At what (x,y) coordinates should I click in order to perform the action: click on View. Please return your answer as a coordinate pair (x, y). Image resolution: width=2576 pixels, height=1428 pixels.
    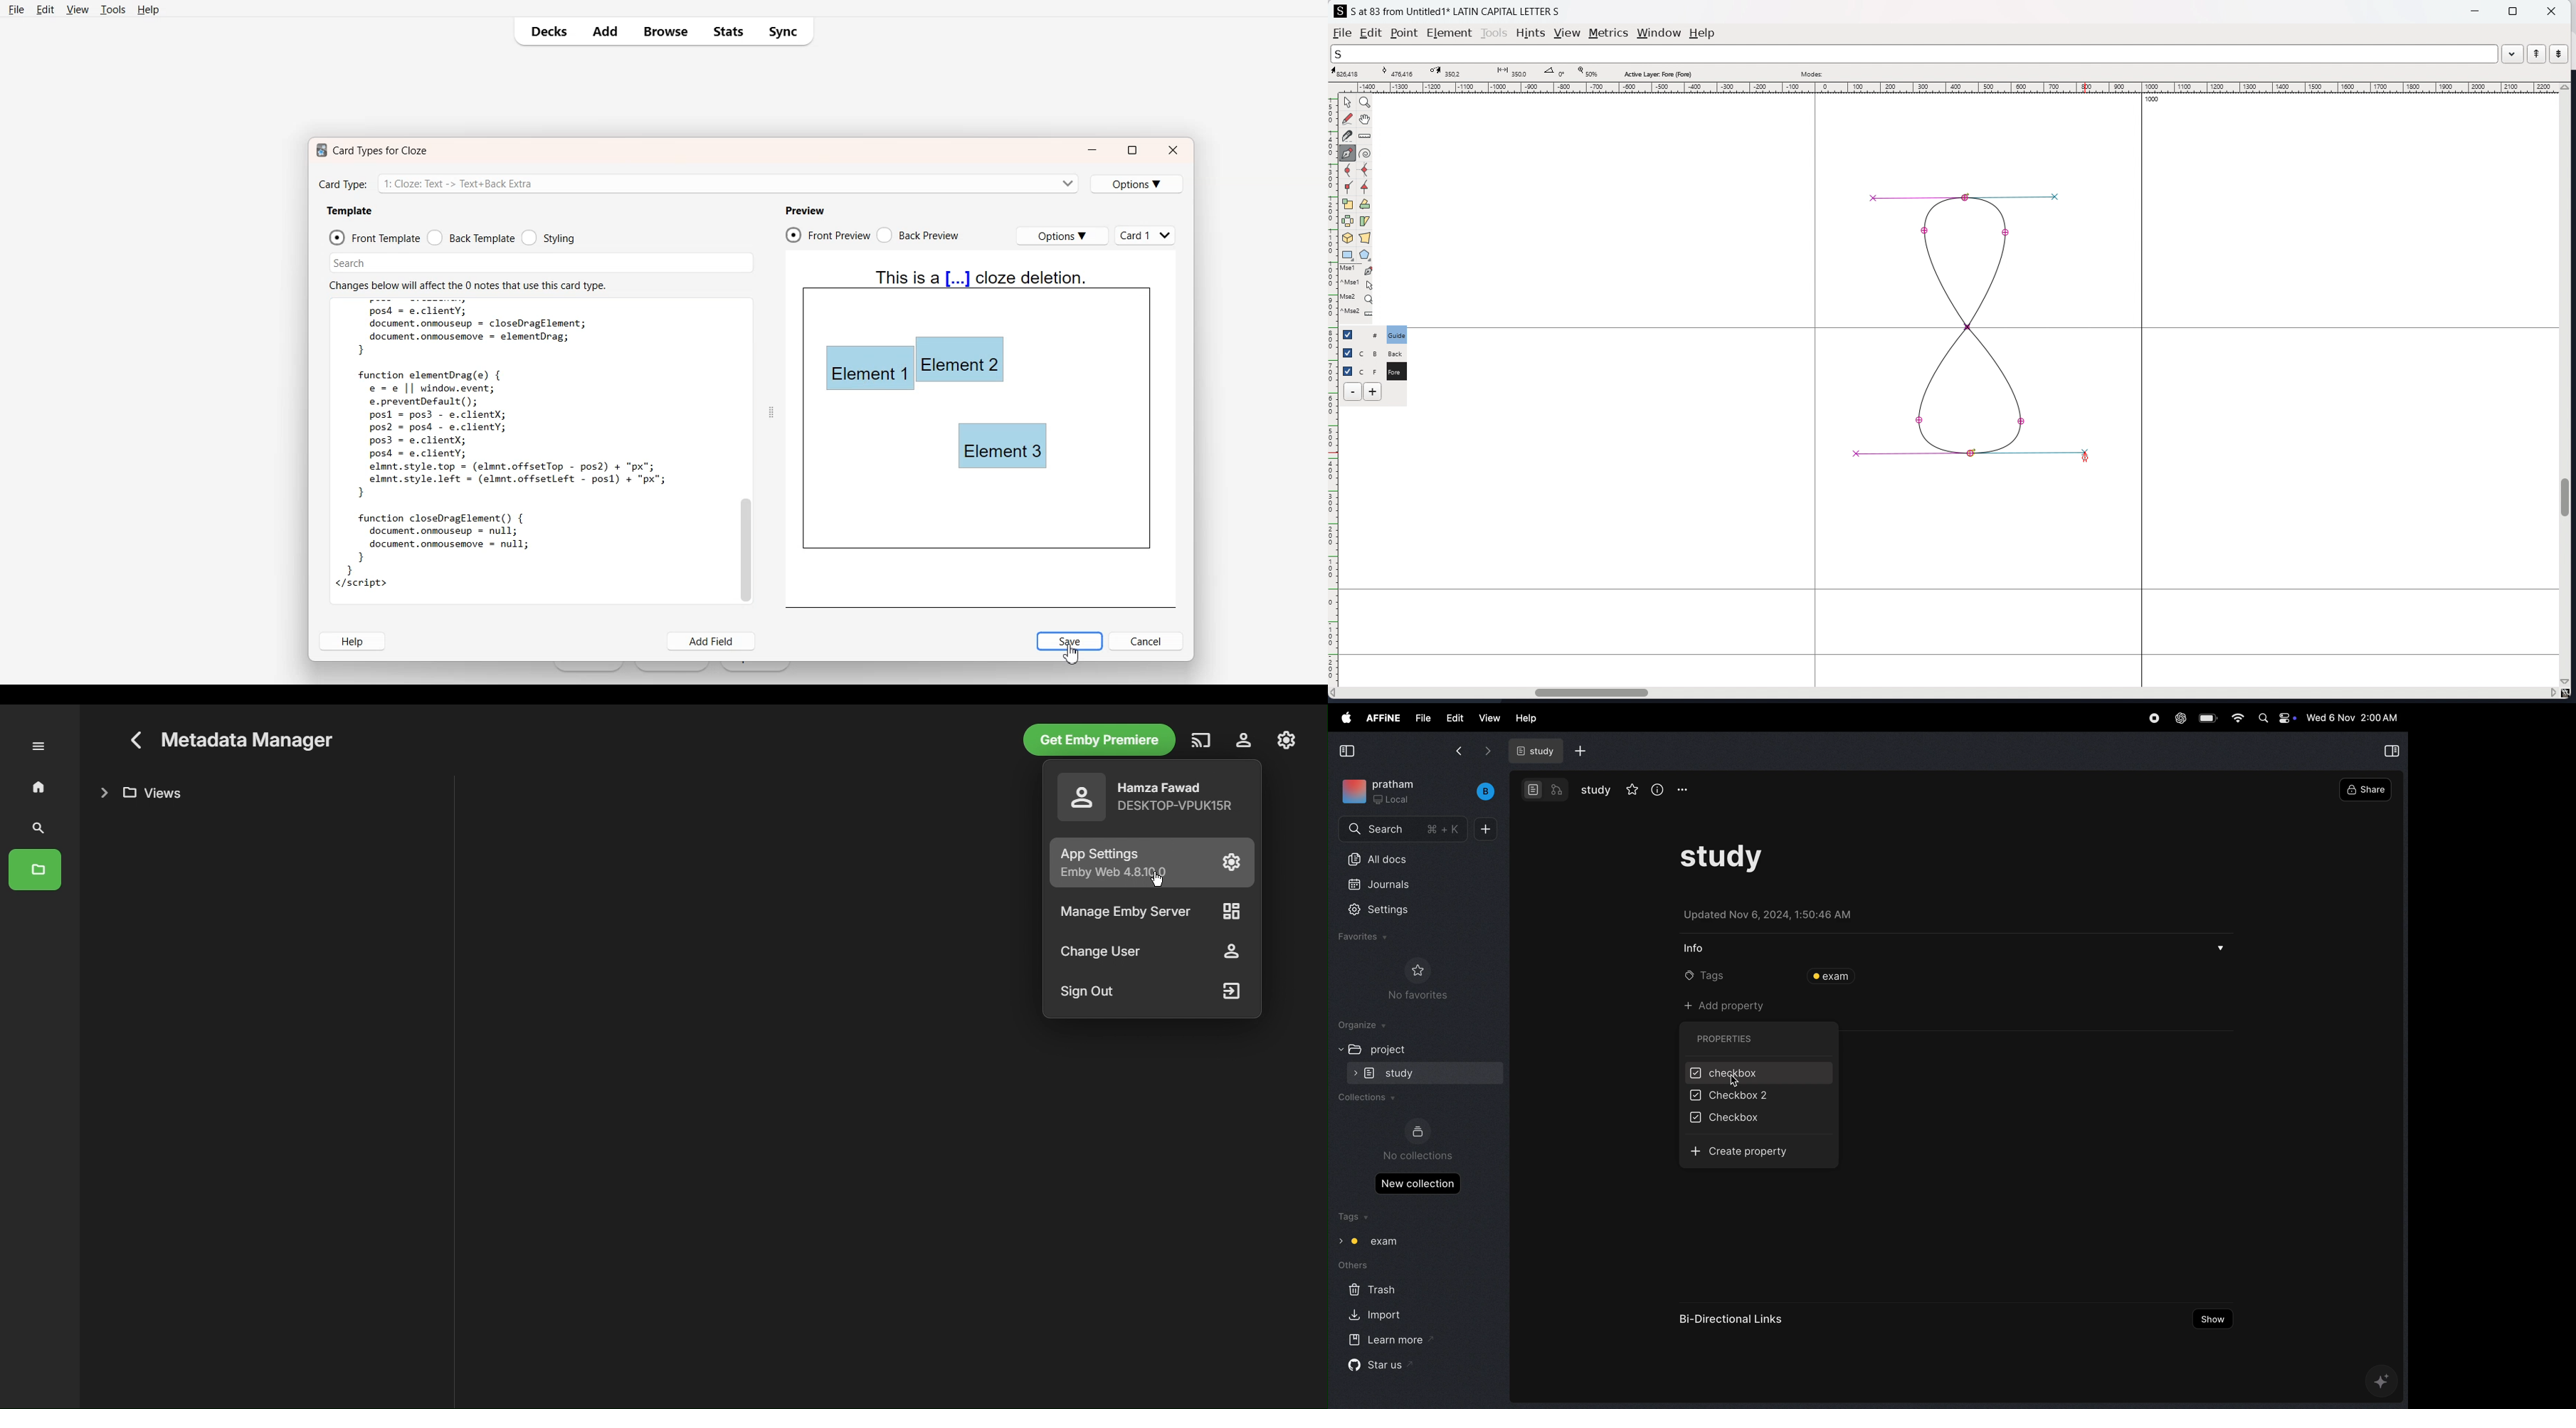
    Looking at the image, I should click on (77, 9).